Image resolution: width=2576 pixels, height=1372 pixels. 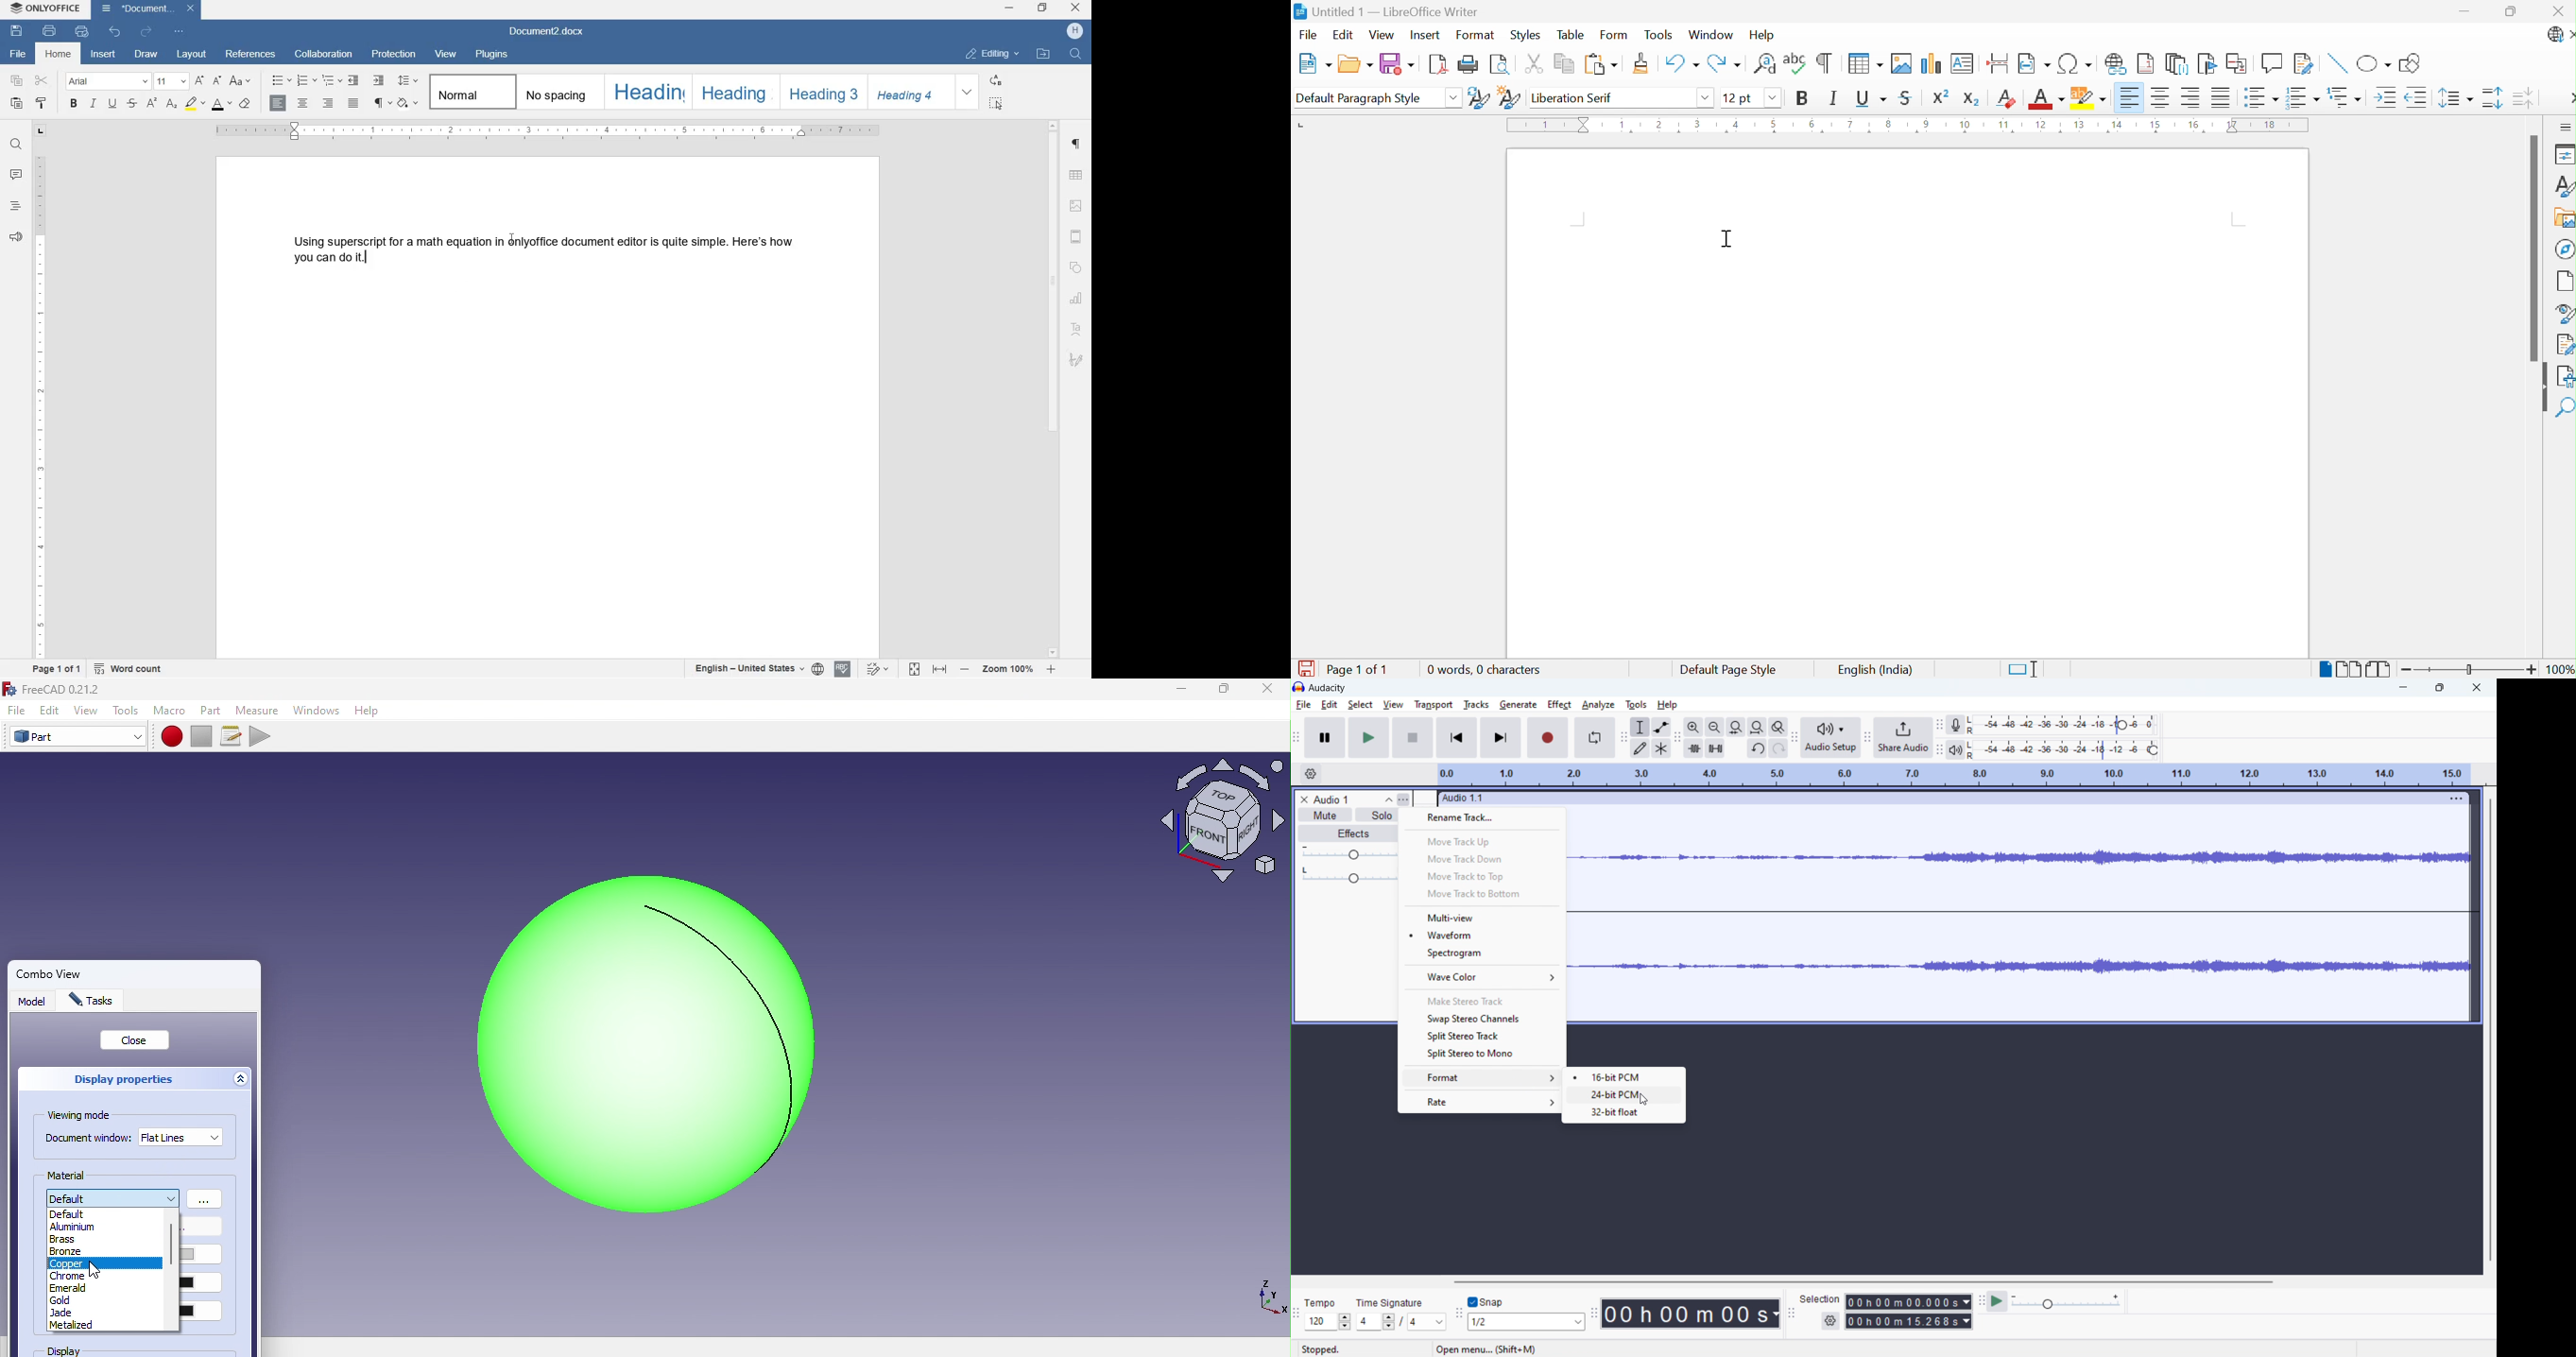 I want to click on Navigator, so click(x=2564, y=248).